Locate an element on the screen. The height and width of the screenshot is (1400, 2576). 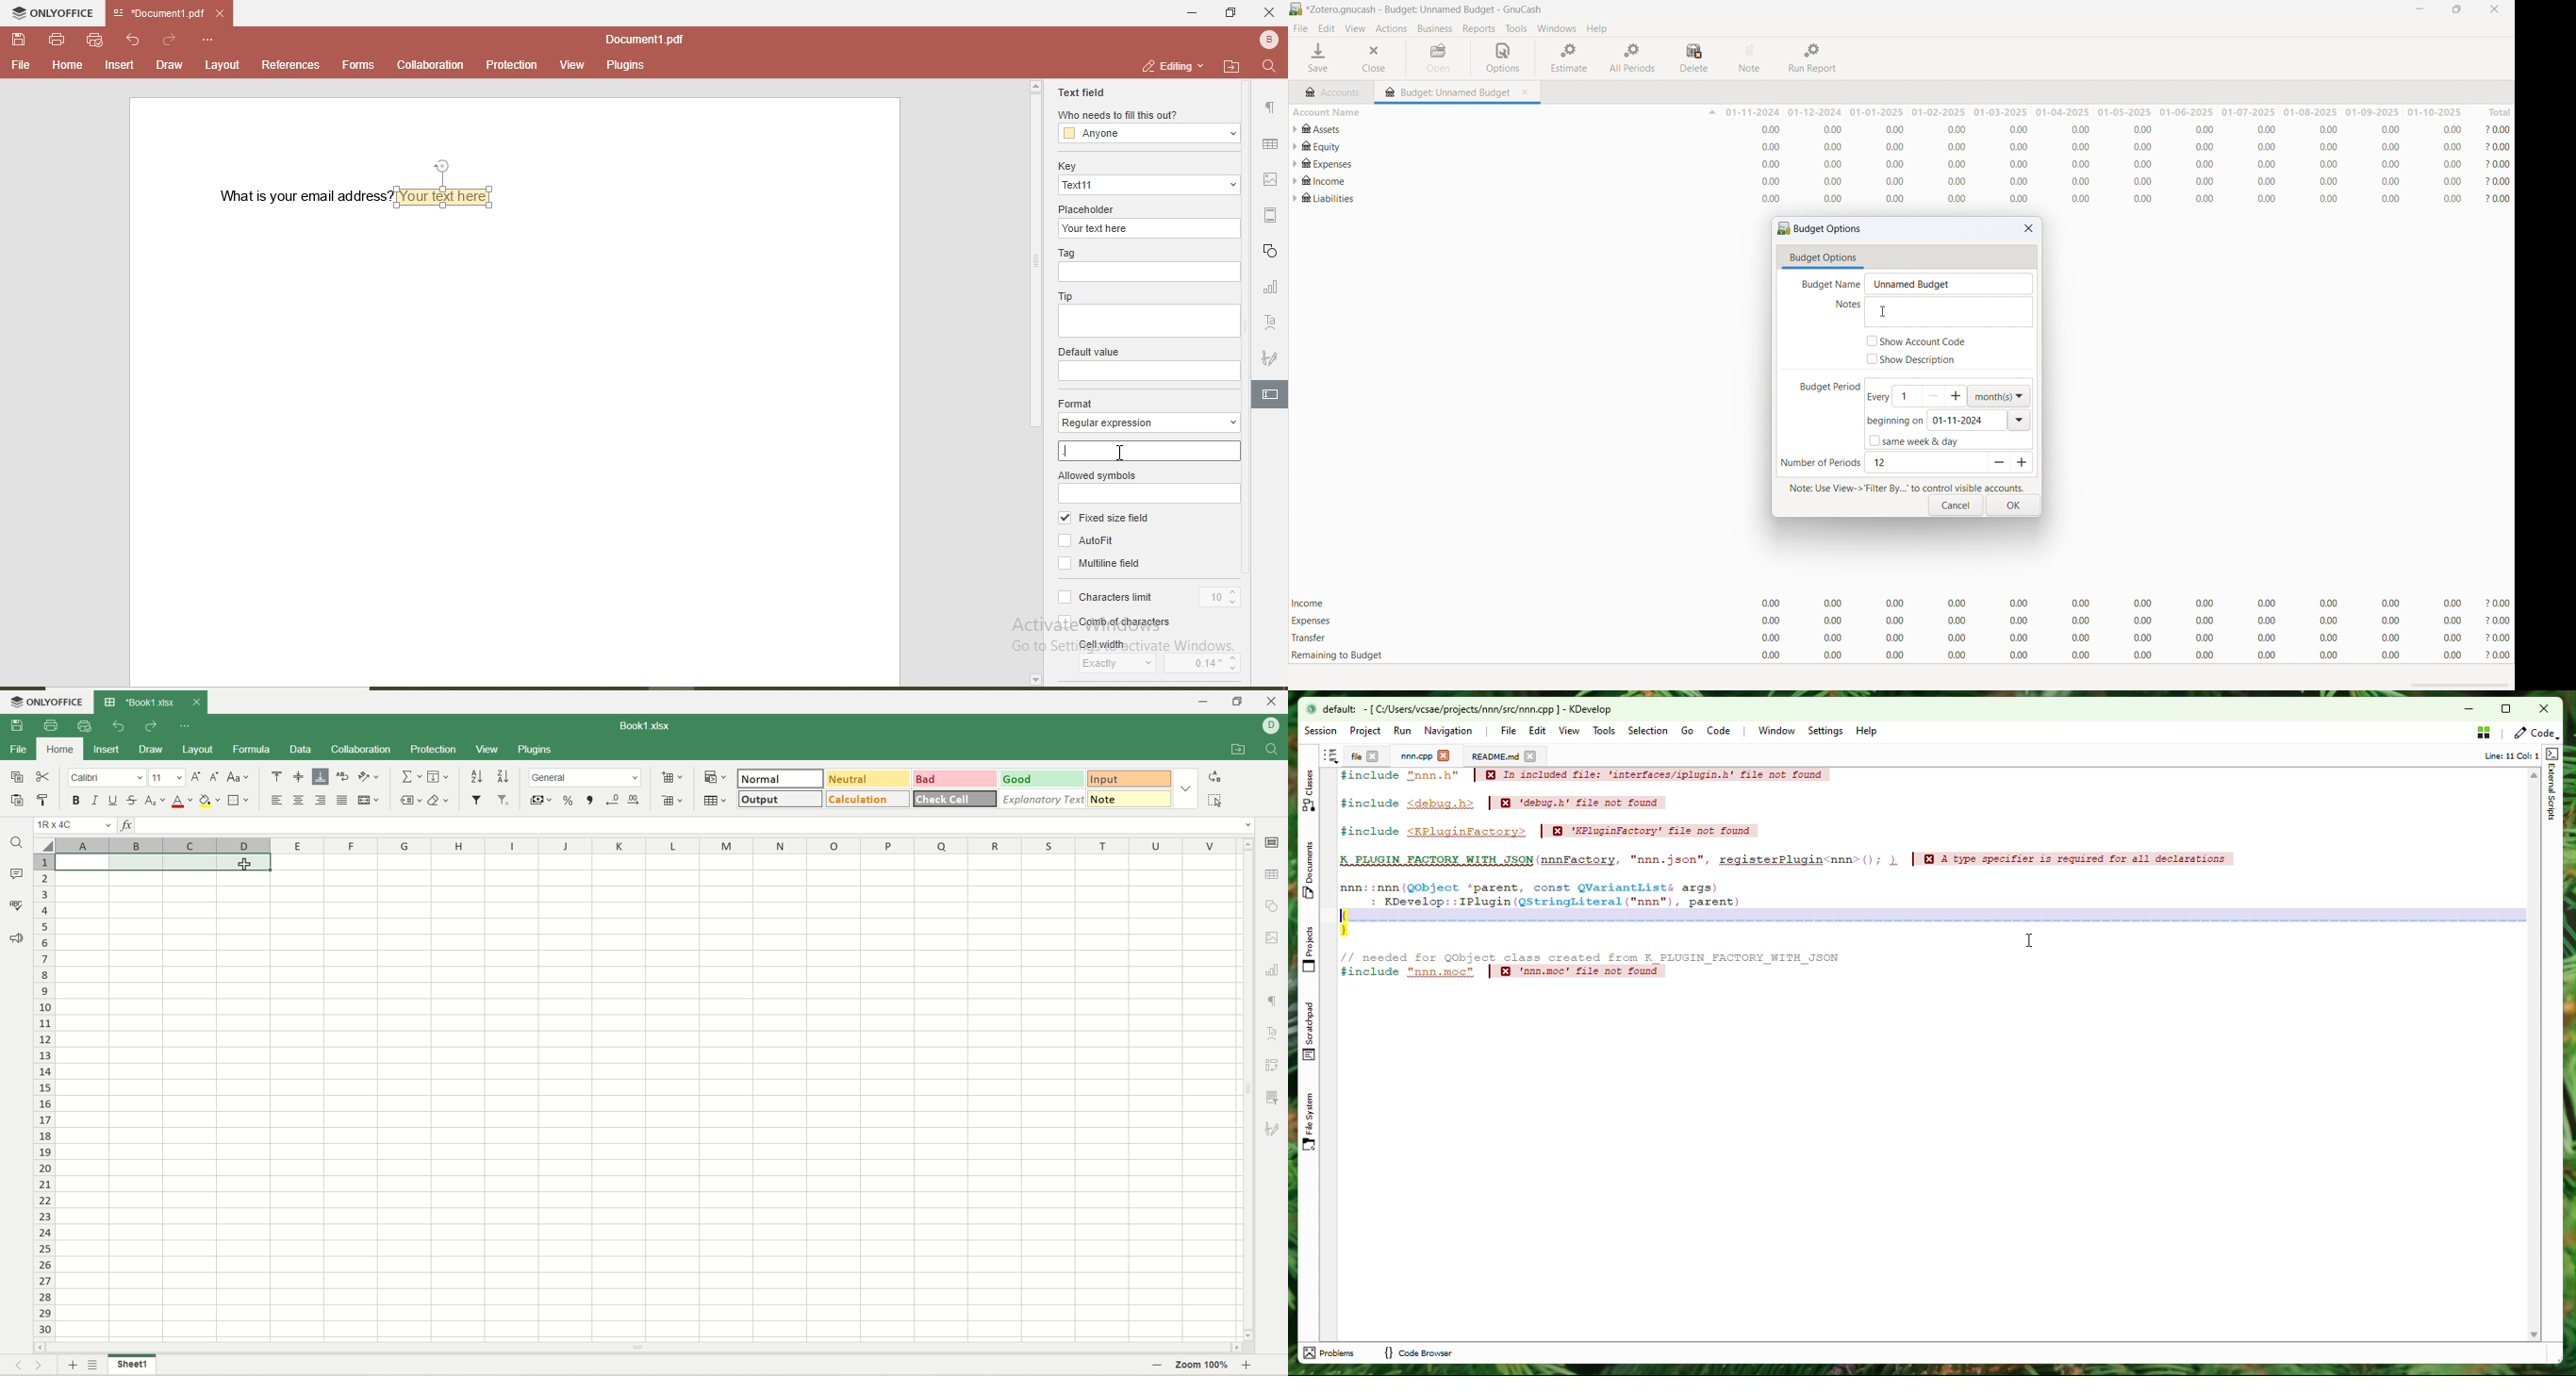
cell width is located at coordinates (1111, 643).